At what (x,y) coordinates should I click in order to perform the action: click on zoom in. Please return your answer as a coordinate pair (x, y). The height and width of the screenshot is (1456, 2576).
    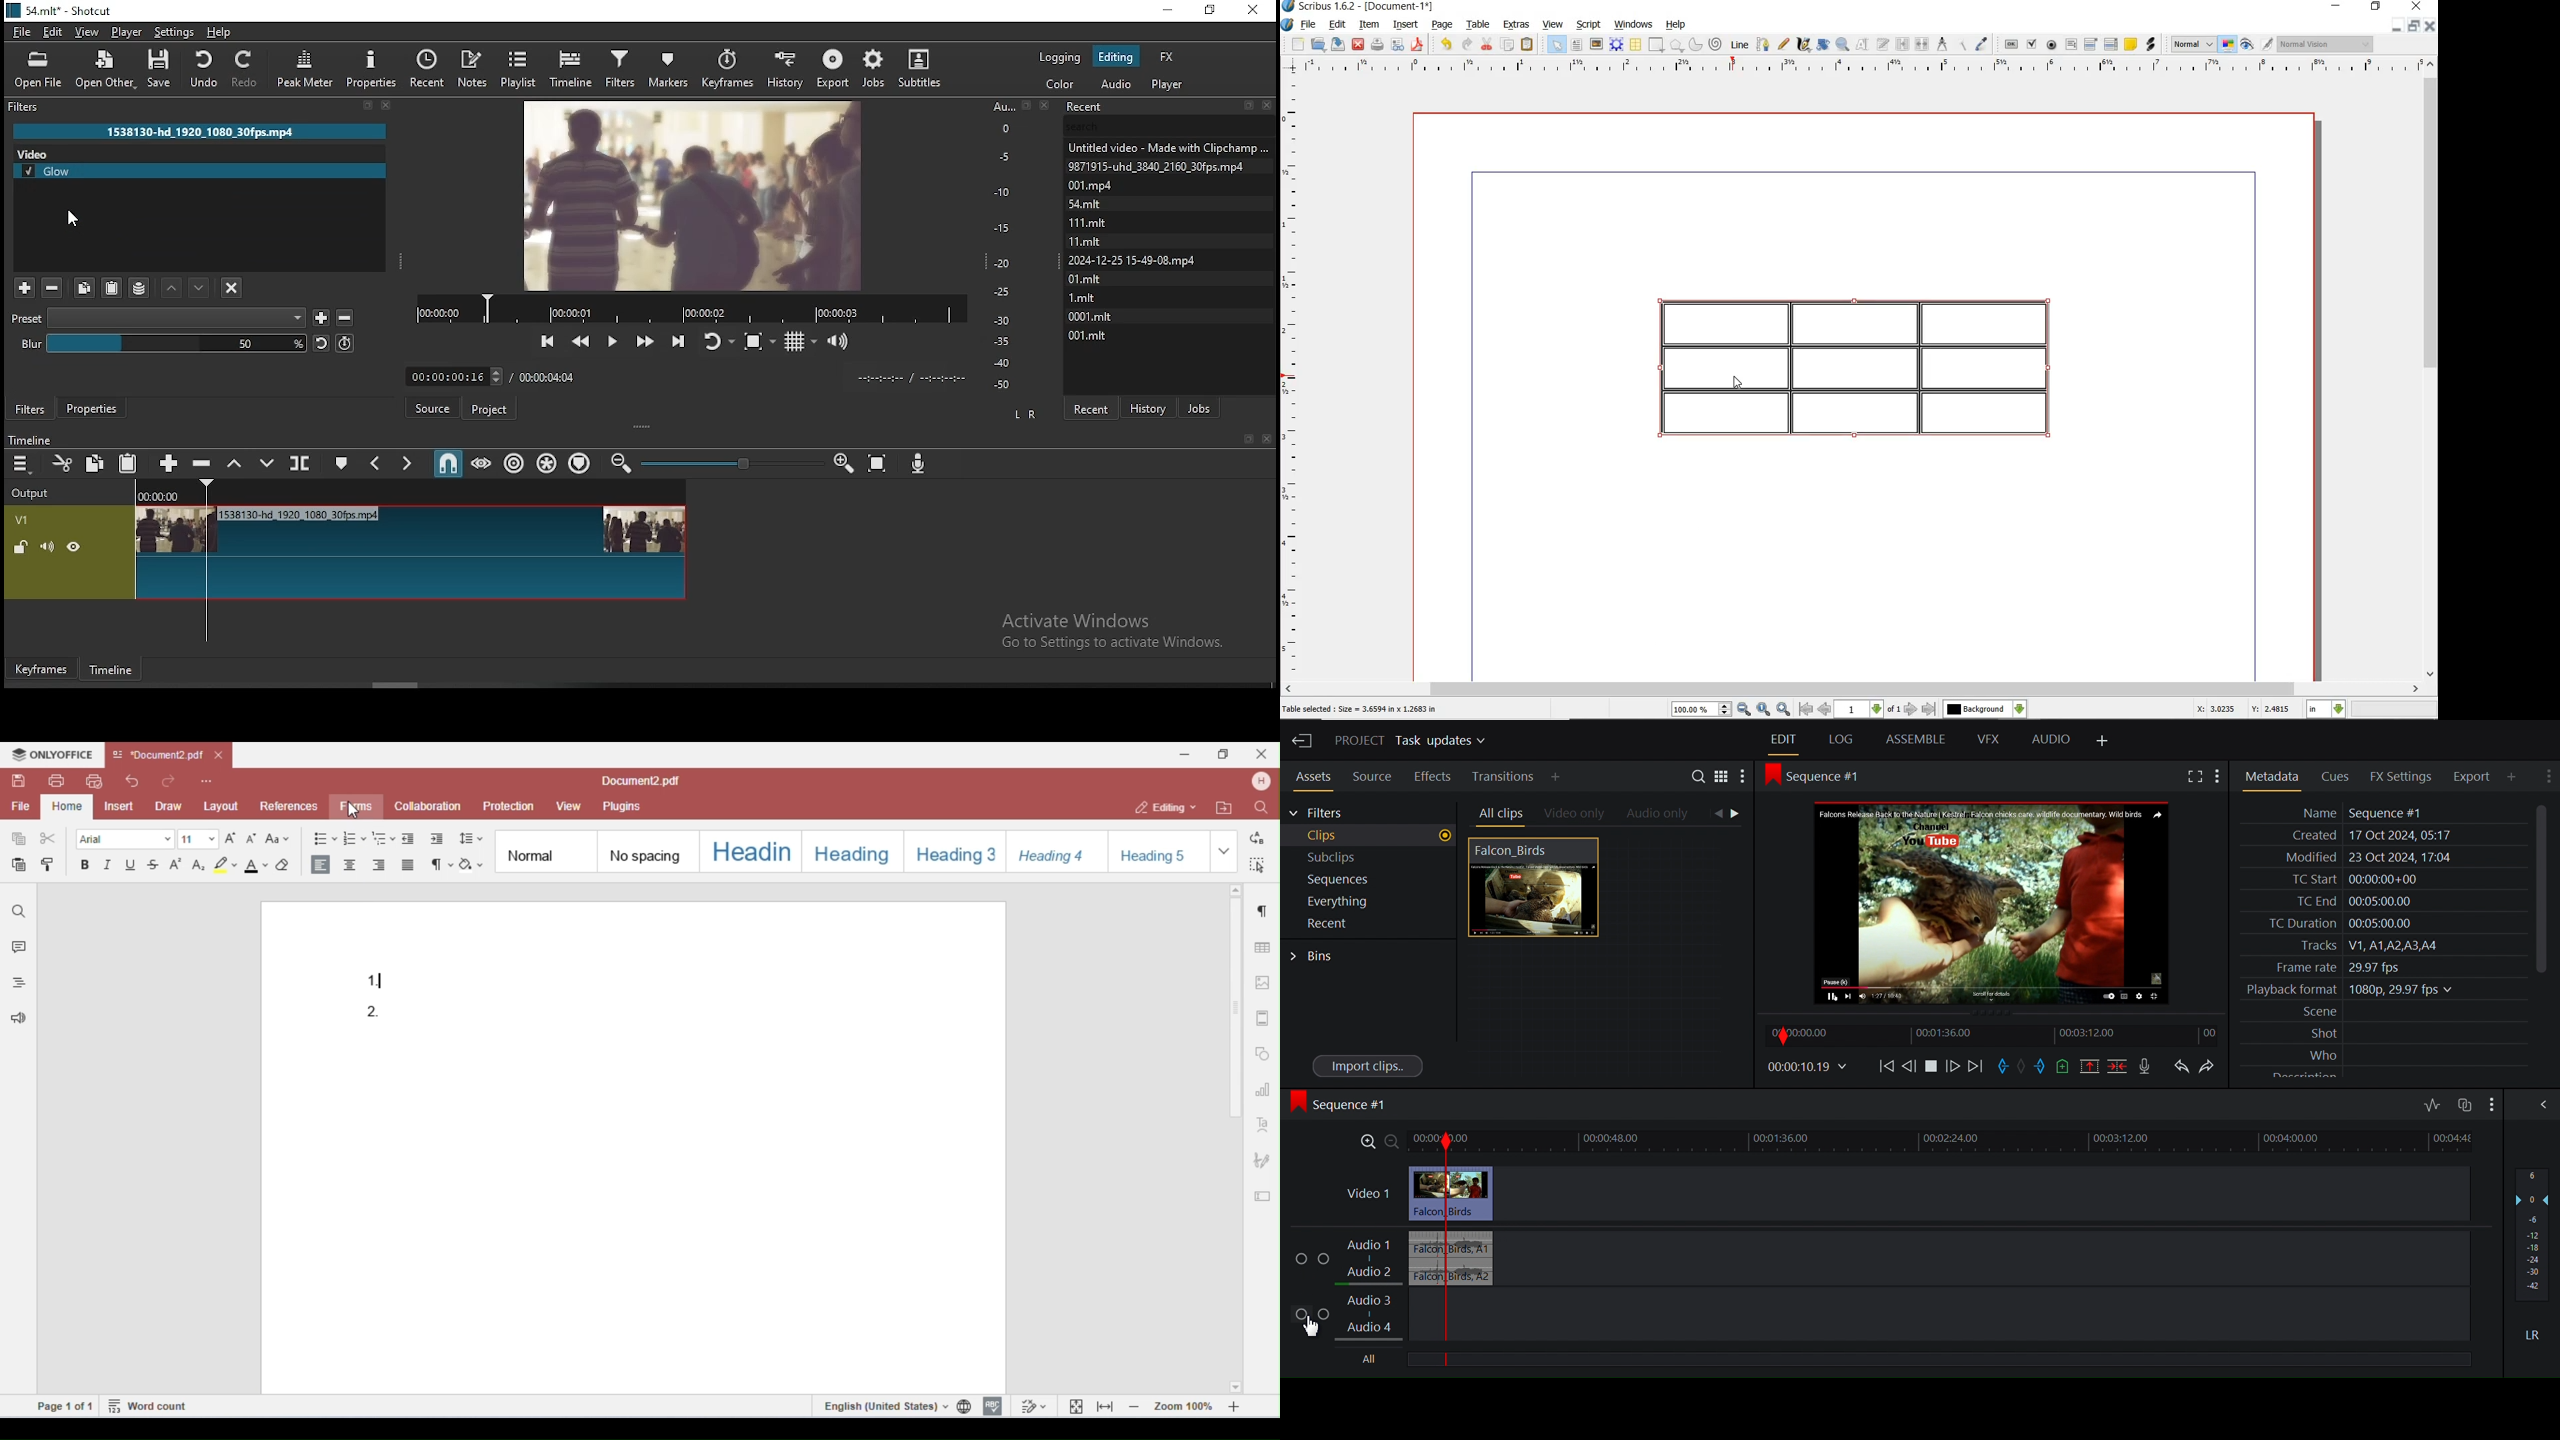
    Looking at the image, I should click on (1784, 709).